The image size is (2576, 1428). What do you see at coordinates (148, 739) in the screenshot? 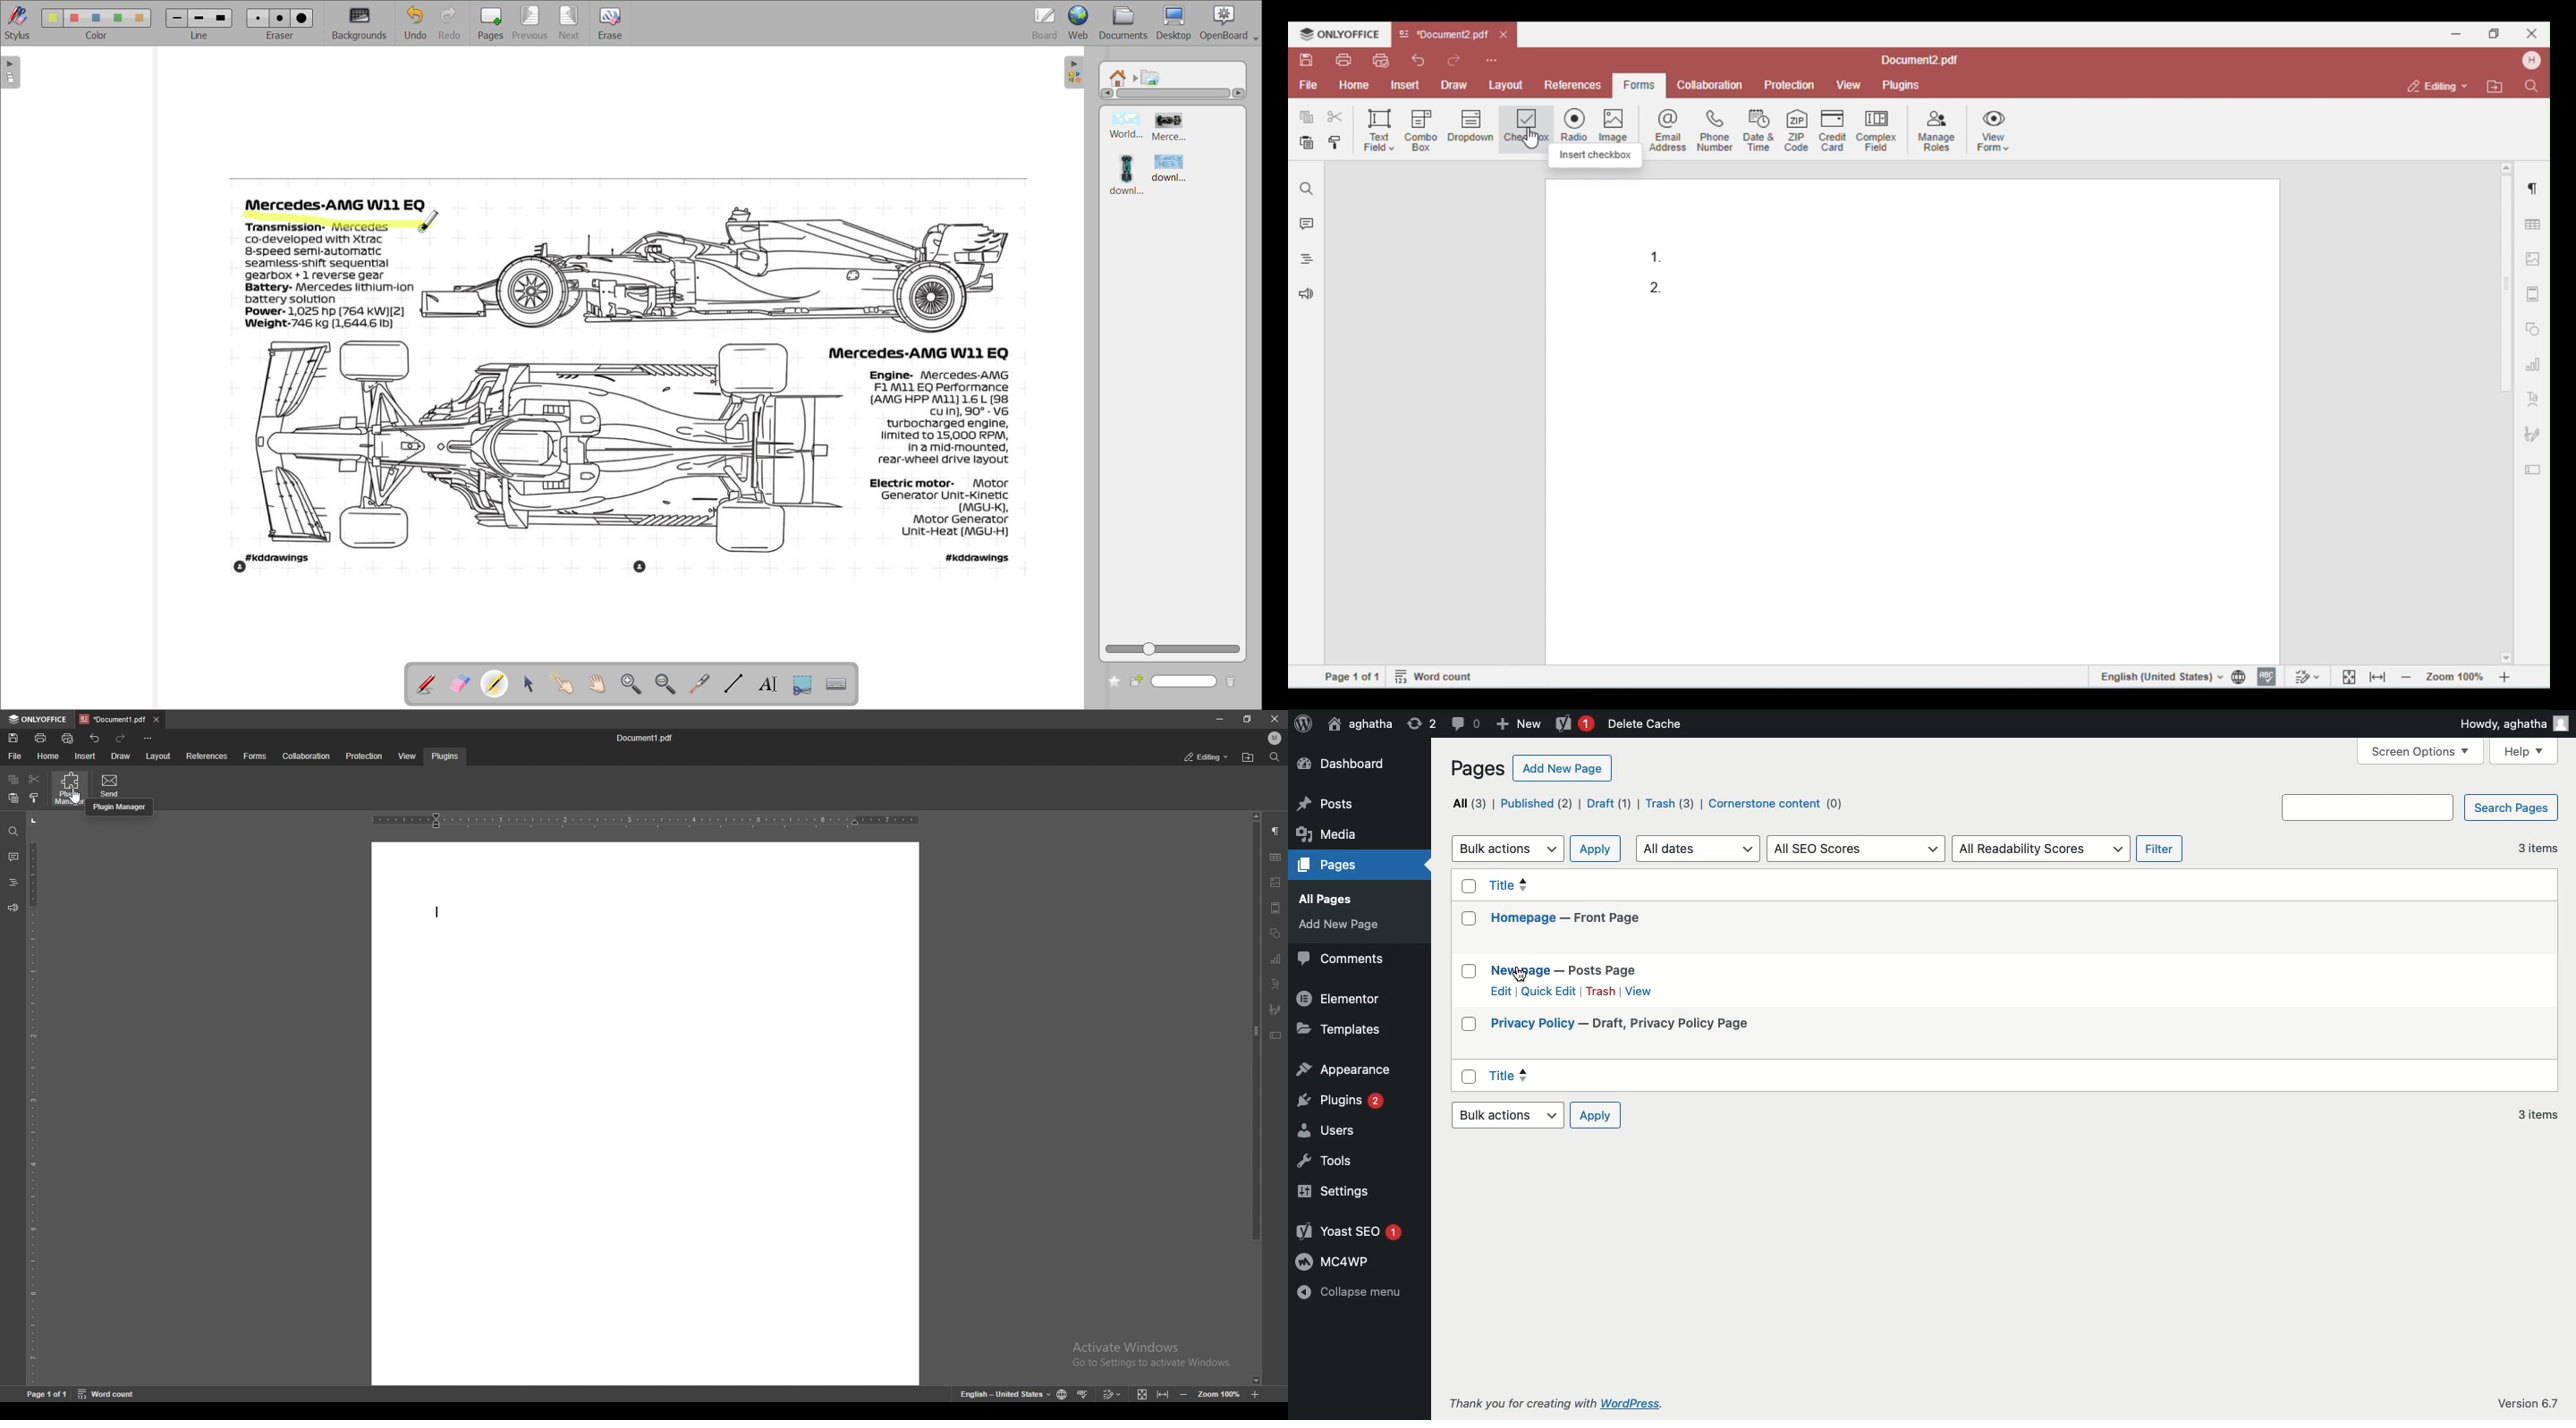
I see `customize toolbar` at bounding box center [148, 739].